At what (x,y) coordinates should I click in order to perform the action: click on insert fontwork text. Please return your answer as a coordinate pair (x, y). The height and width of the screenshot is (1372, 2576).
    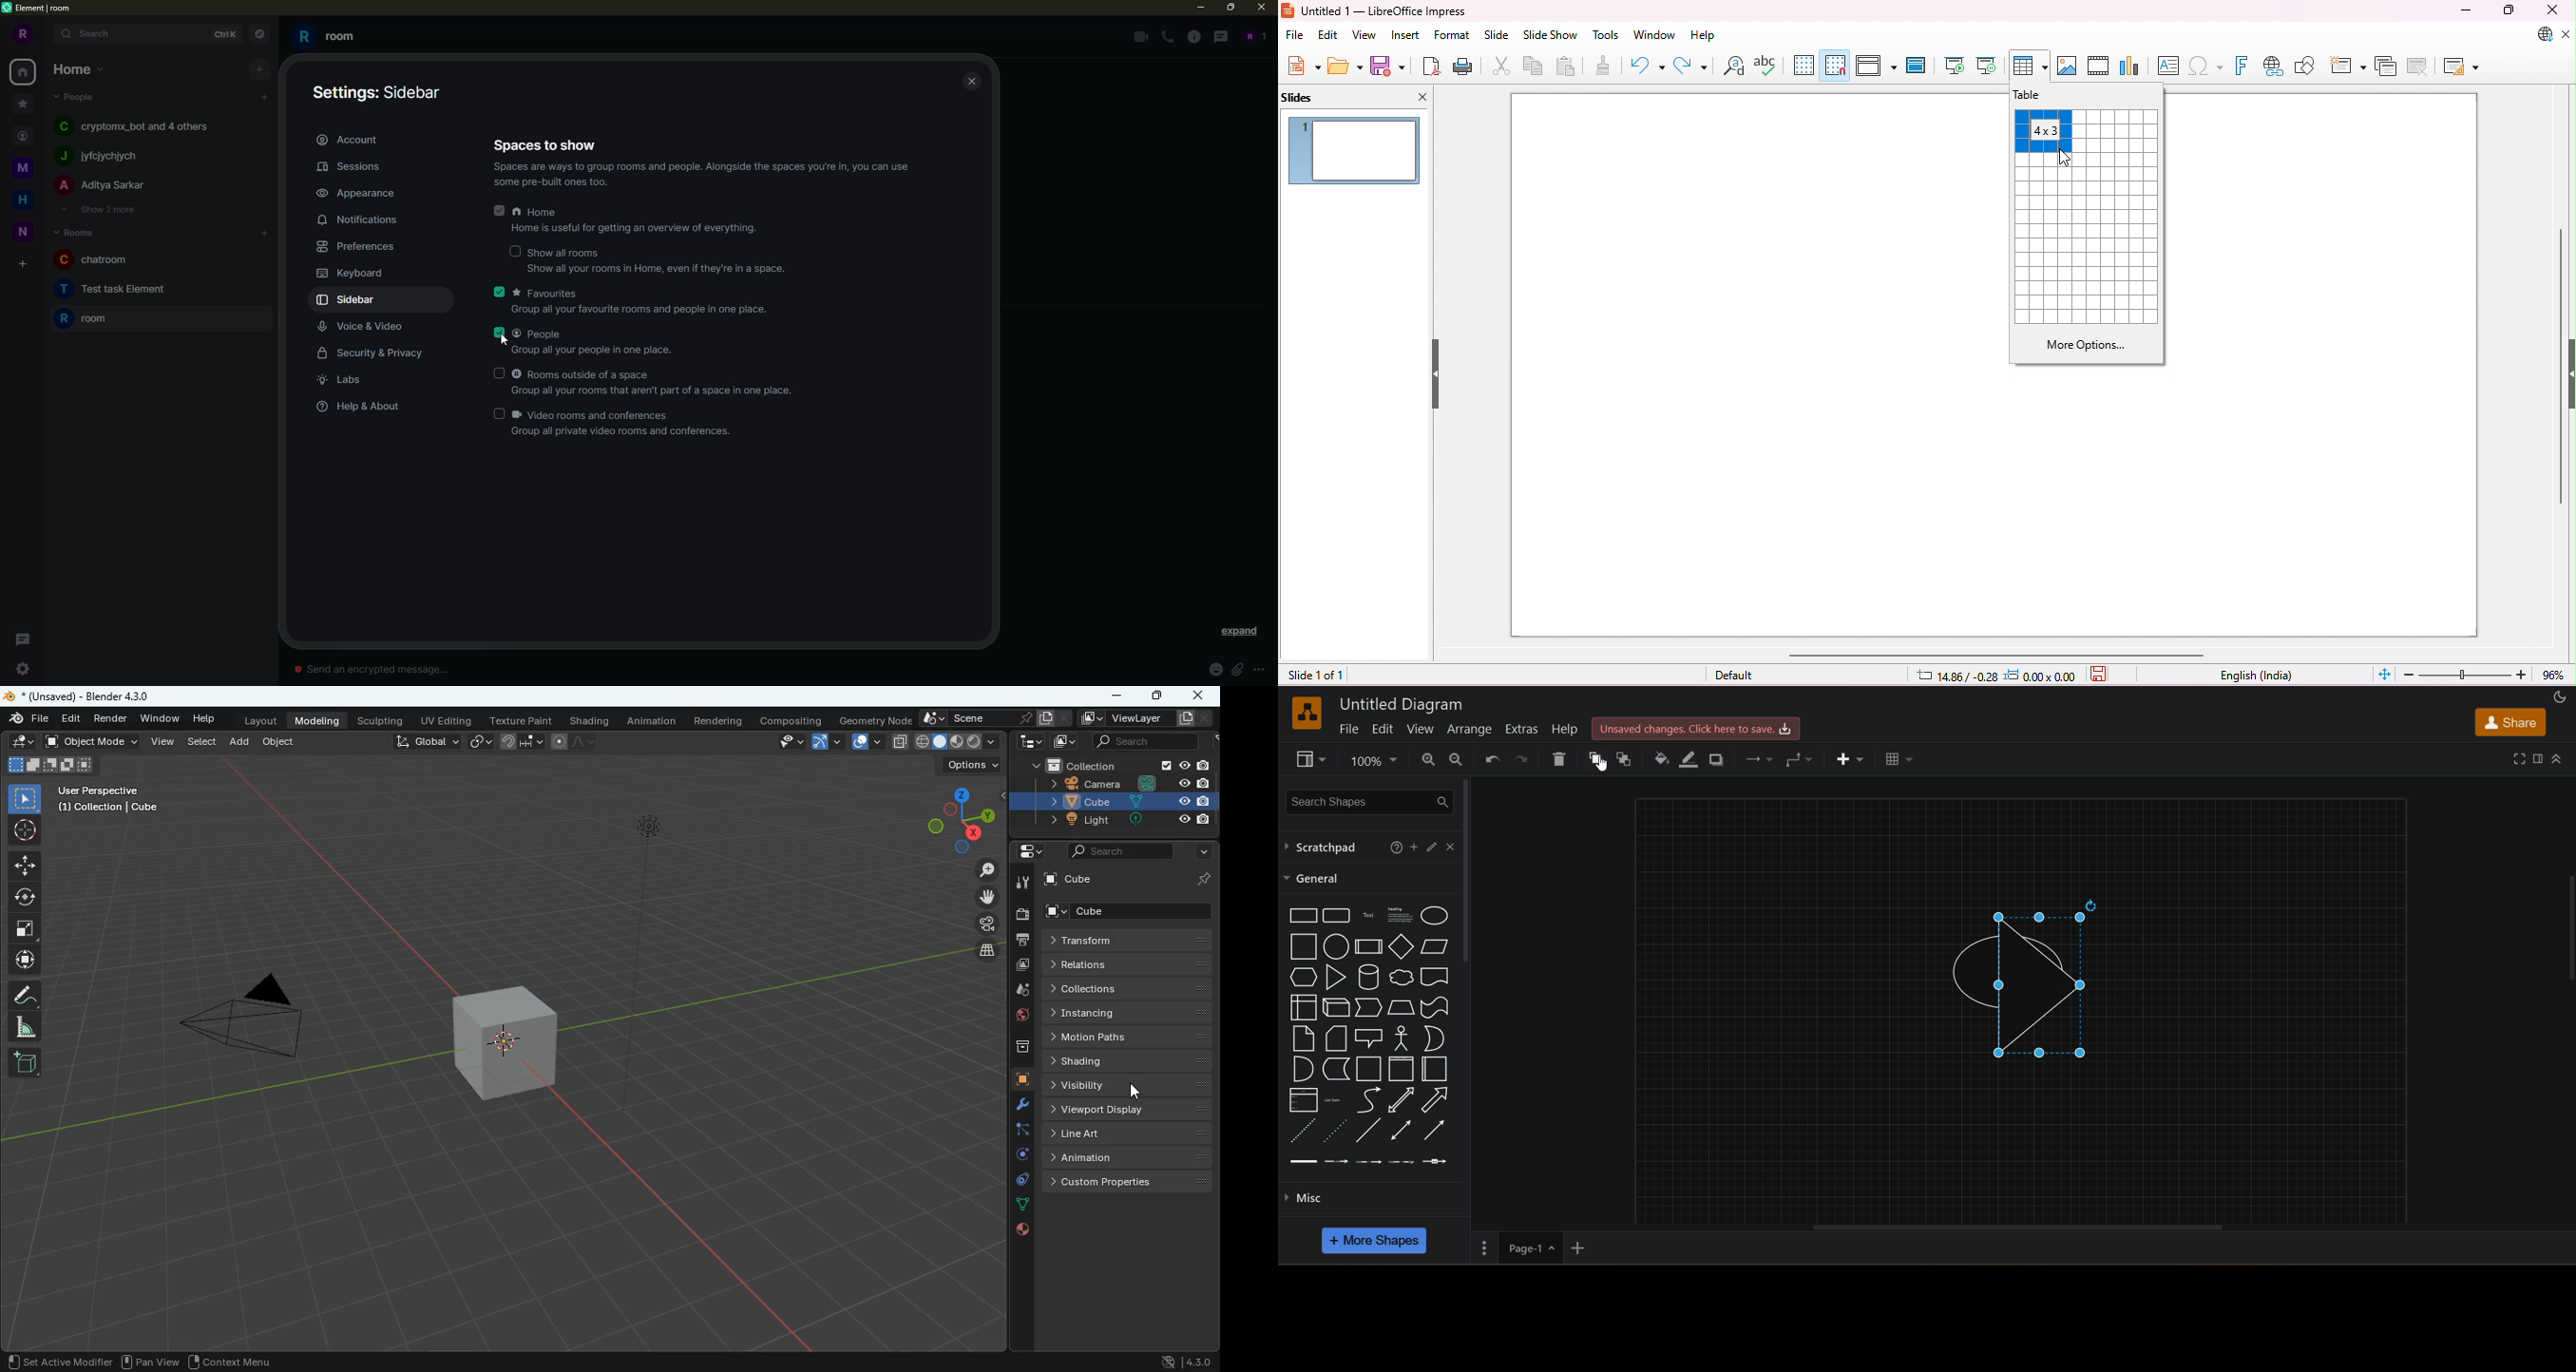
    Looking at the image, I should click on (2244, 66).